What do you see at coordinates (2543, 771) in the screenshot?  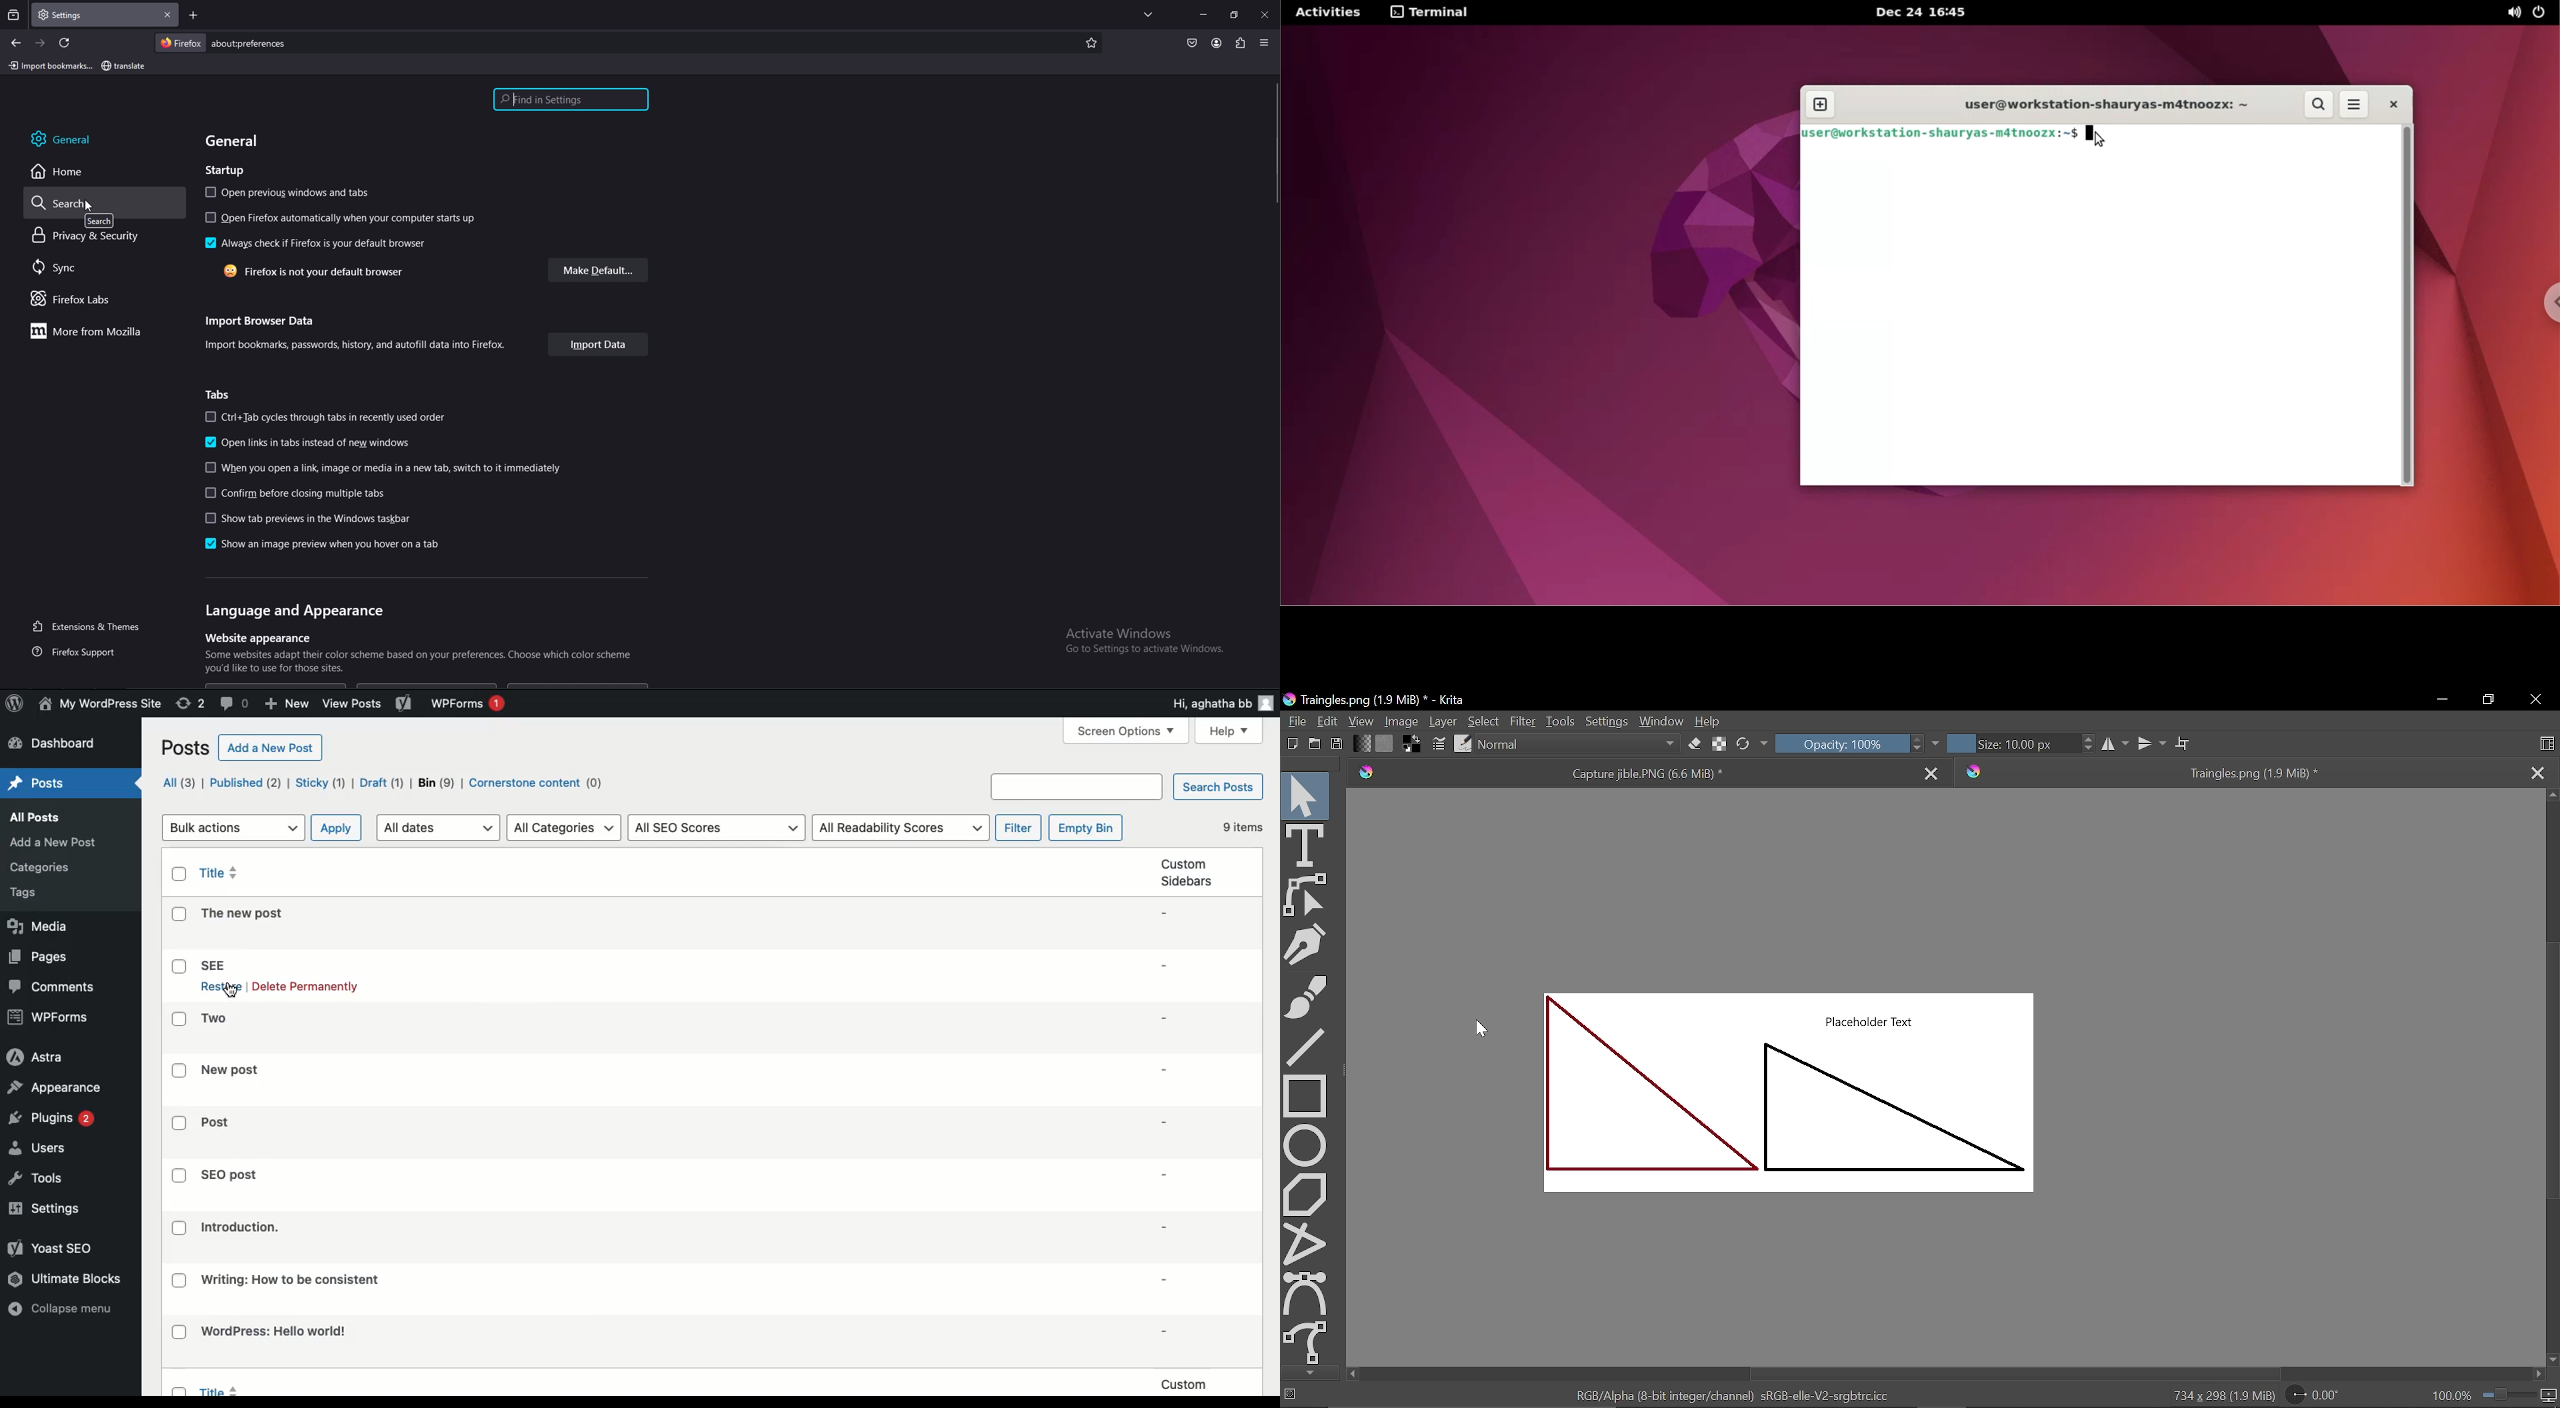 I see `Close tab` at bounding box center [2543, 771].